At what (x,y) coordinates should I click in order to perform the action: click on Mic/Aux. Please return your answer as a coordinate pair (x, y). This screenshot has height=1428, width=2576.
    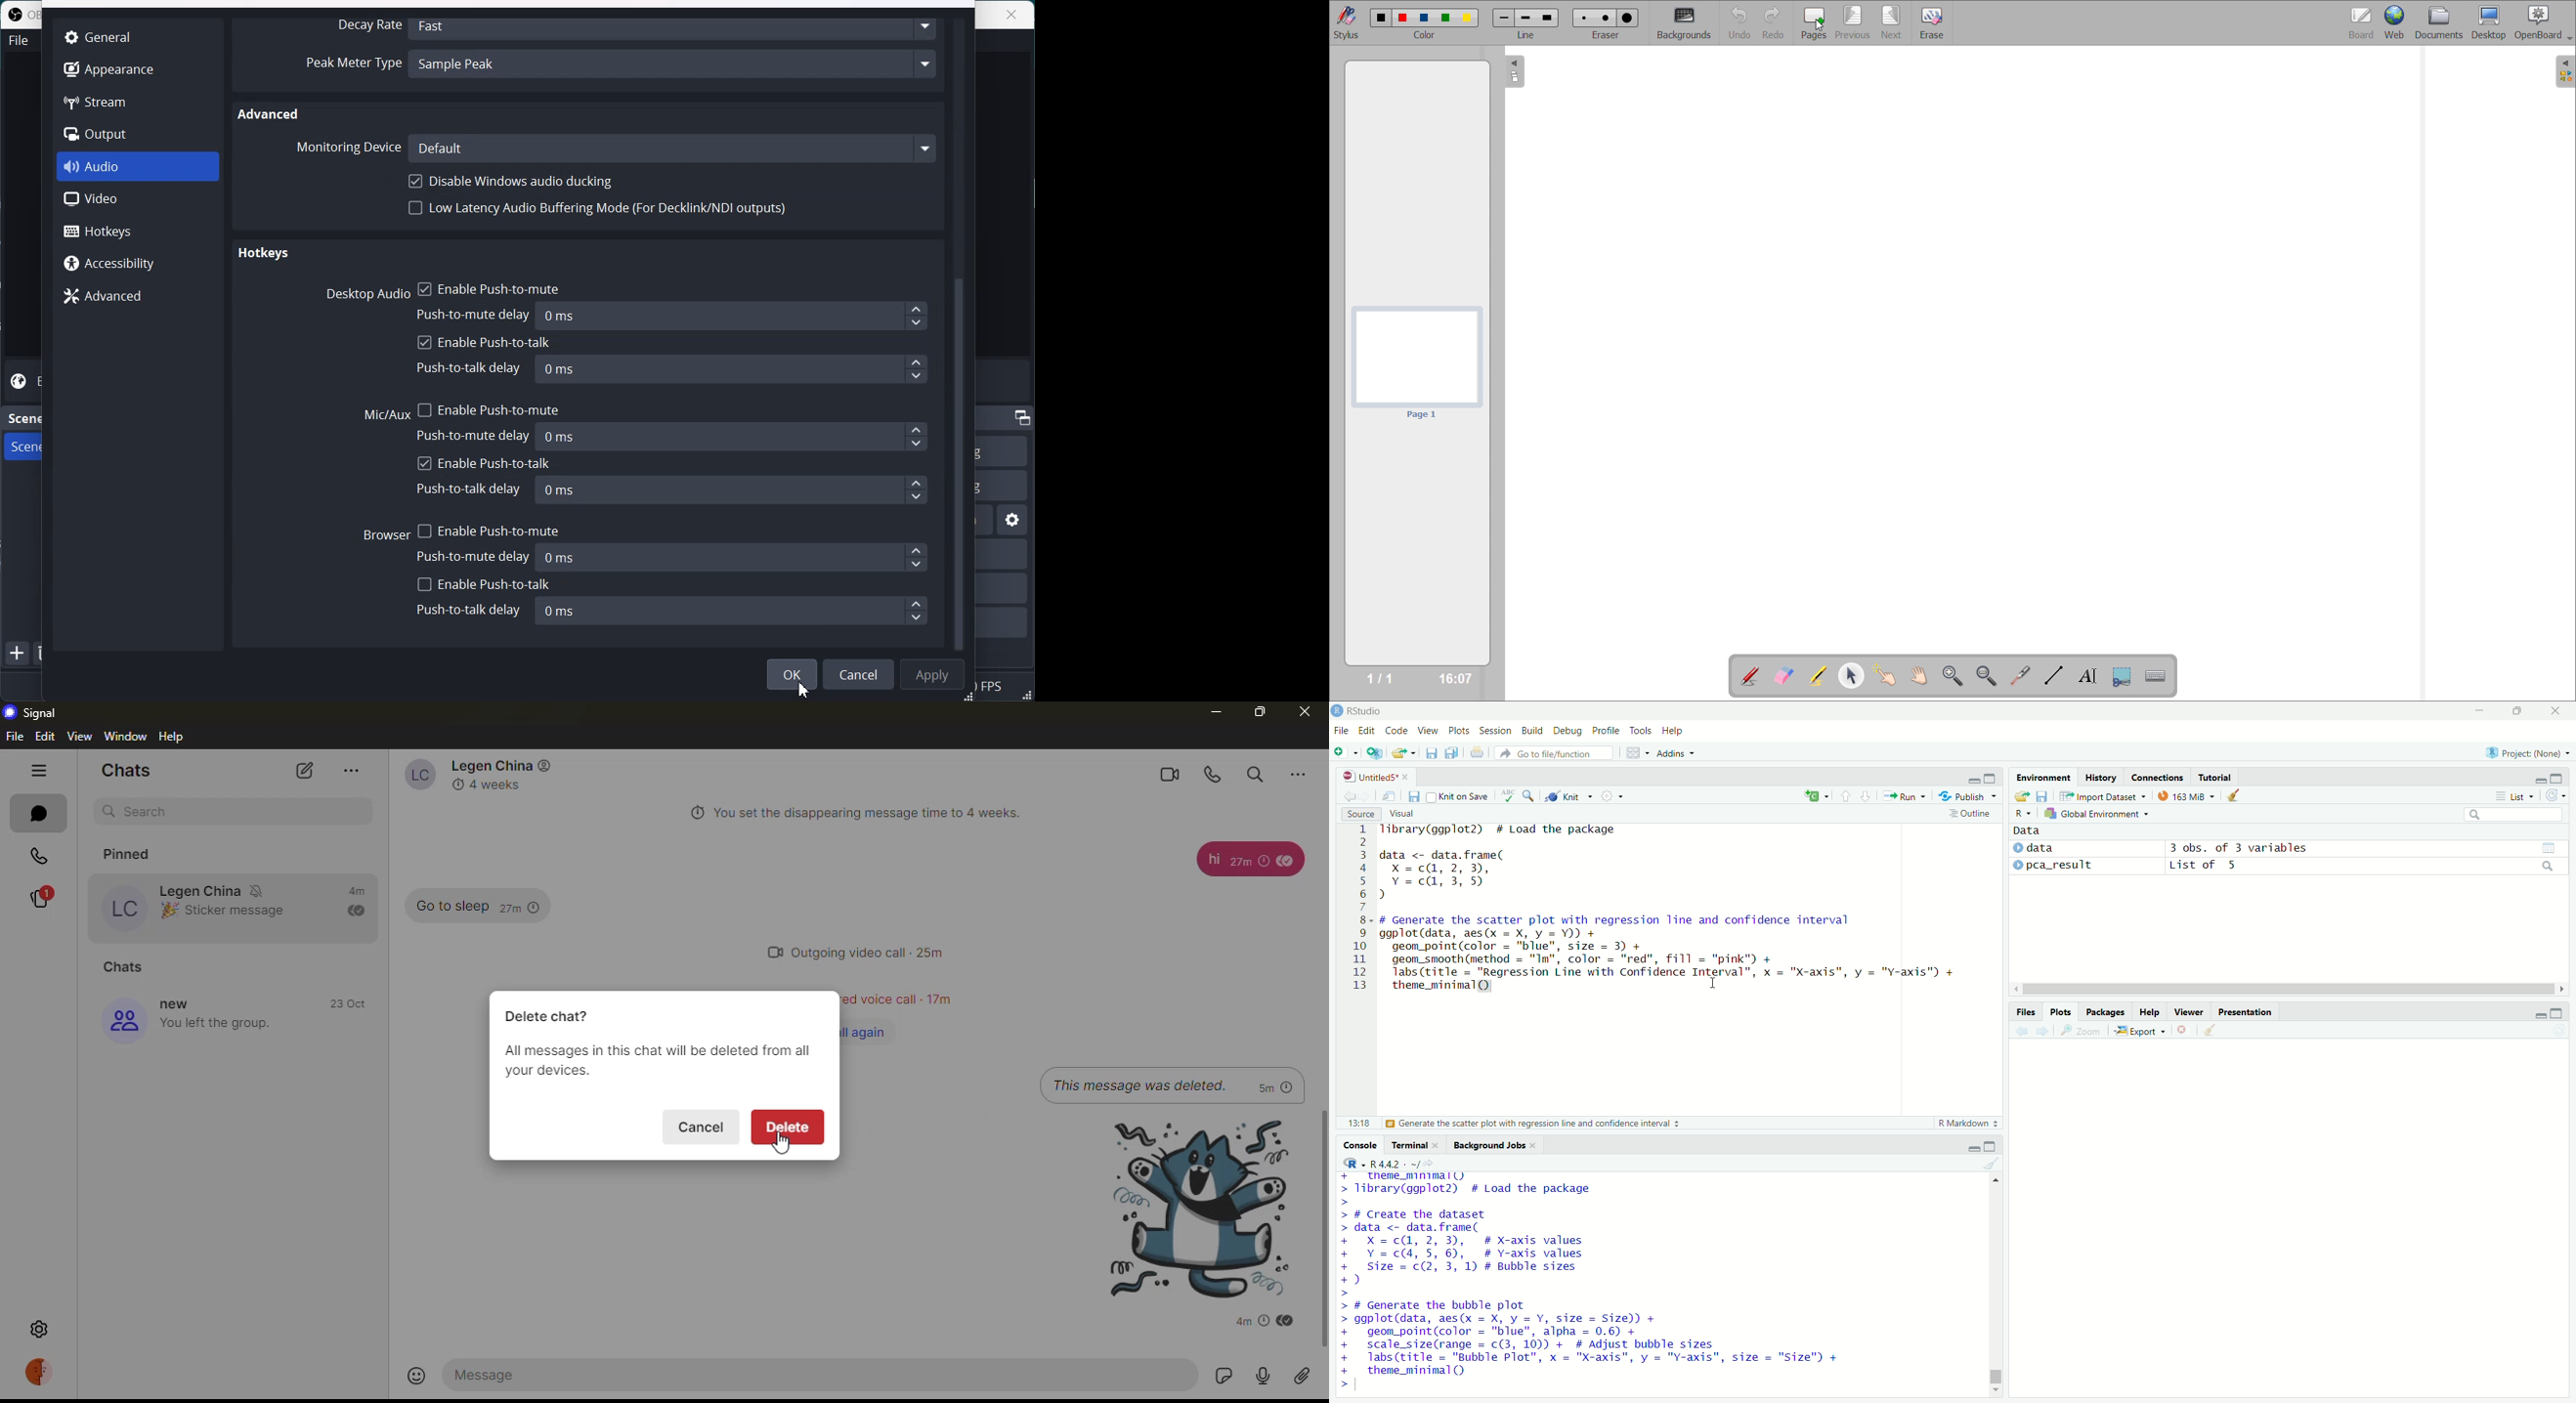
    Looking at the image, I should click on (387, 415).